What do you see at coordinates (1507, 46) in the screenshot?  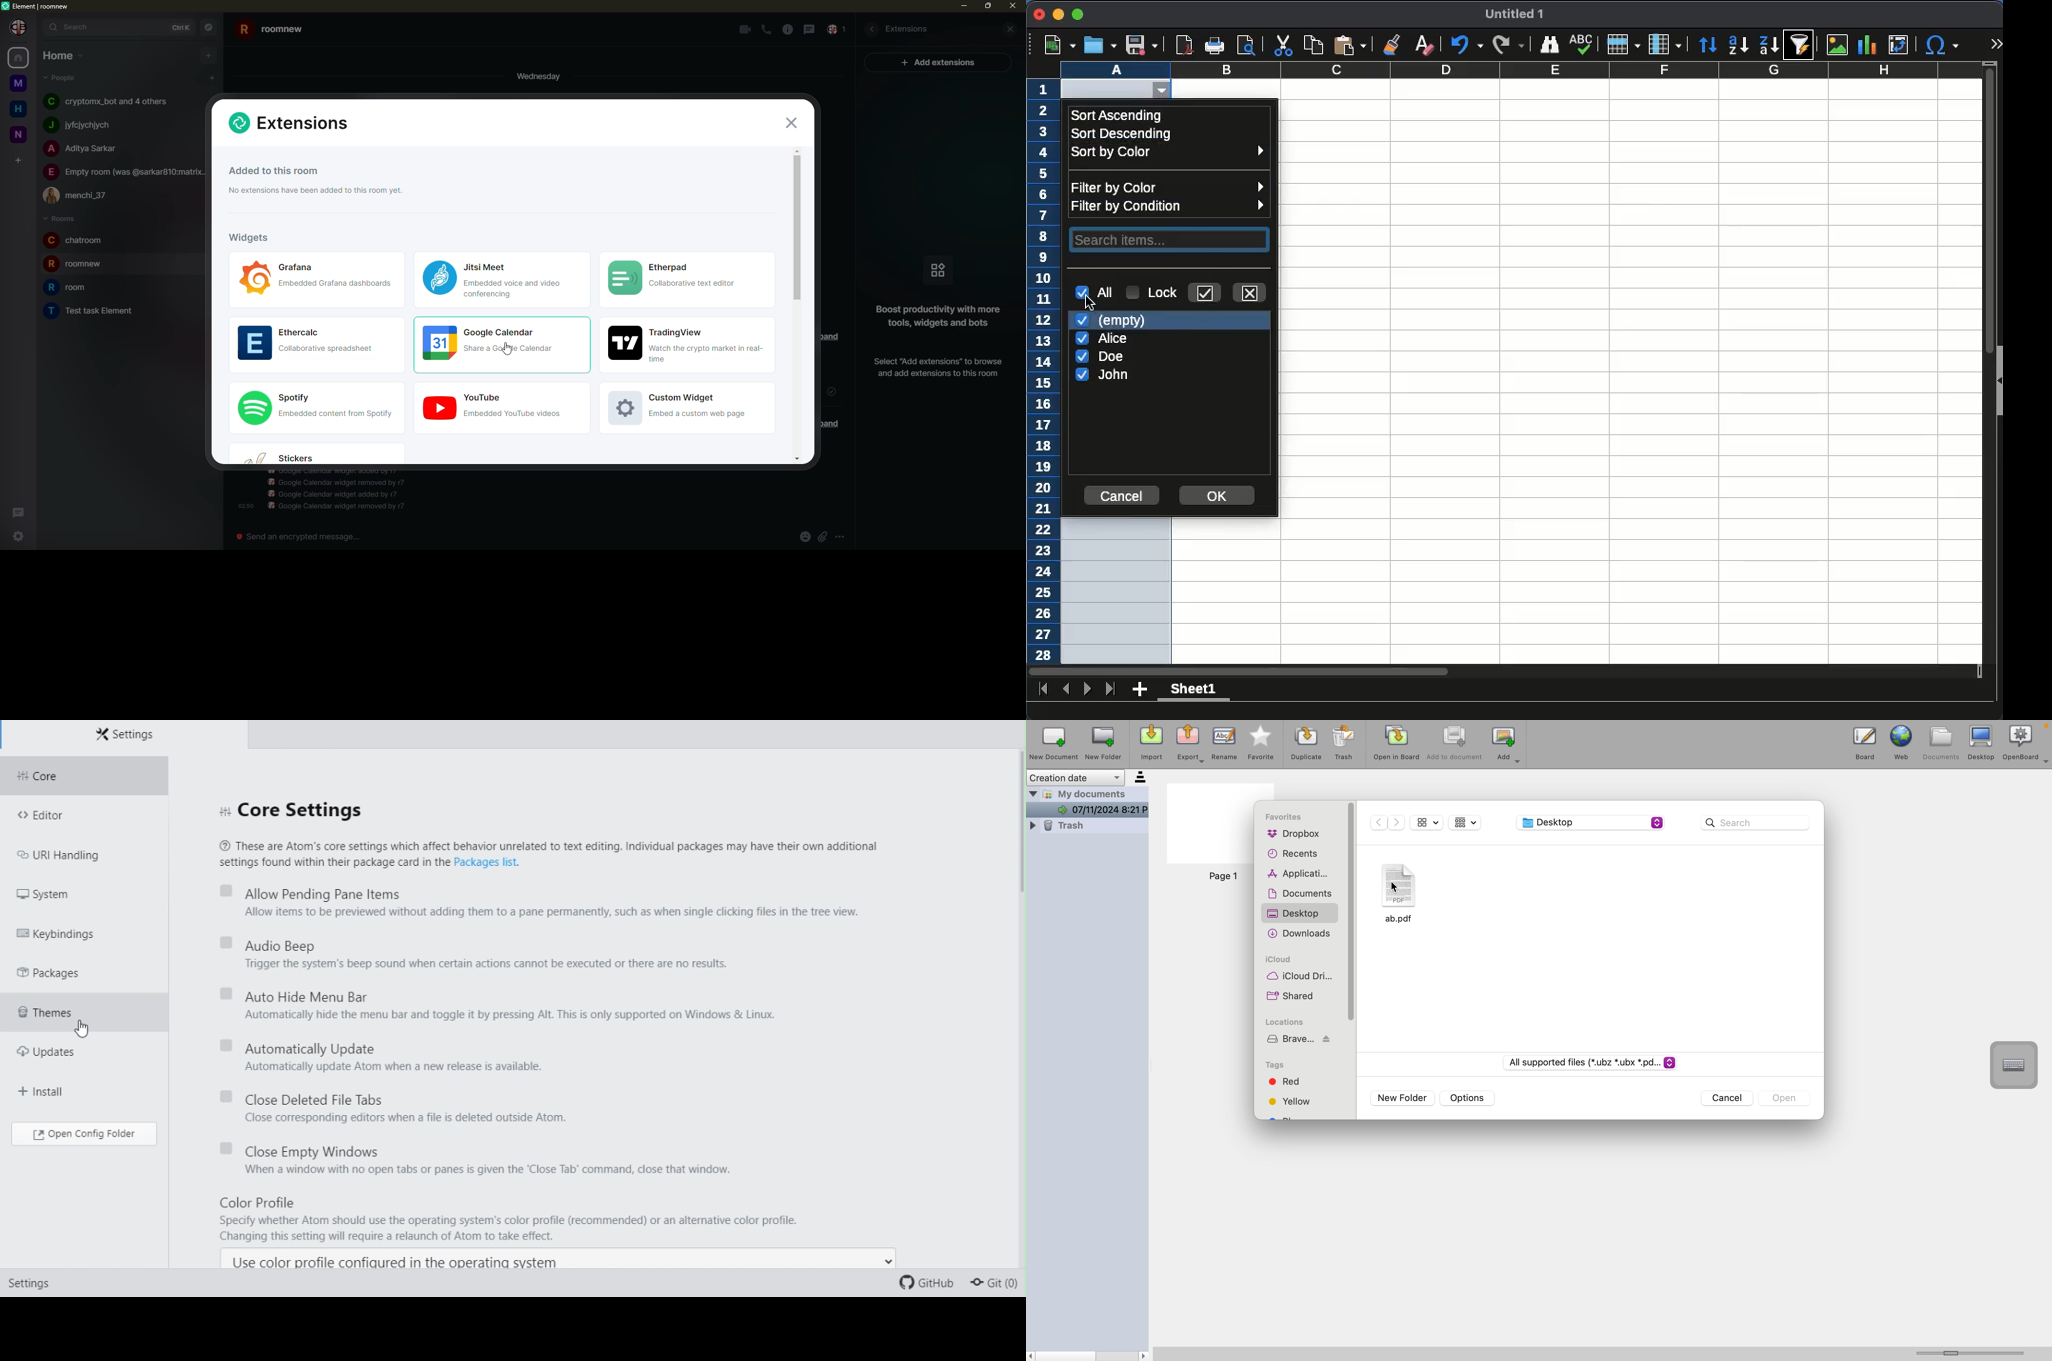 I see `redo` at bounding box center [1507, 46].